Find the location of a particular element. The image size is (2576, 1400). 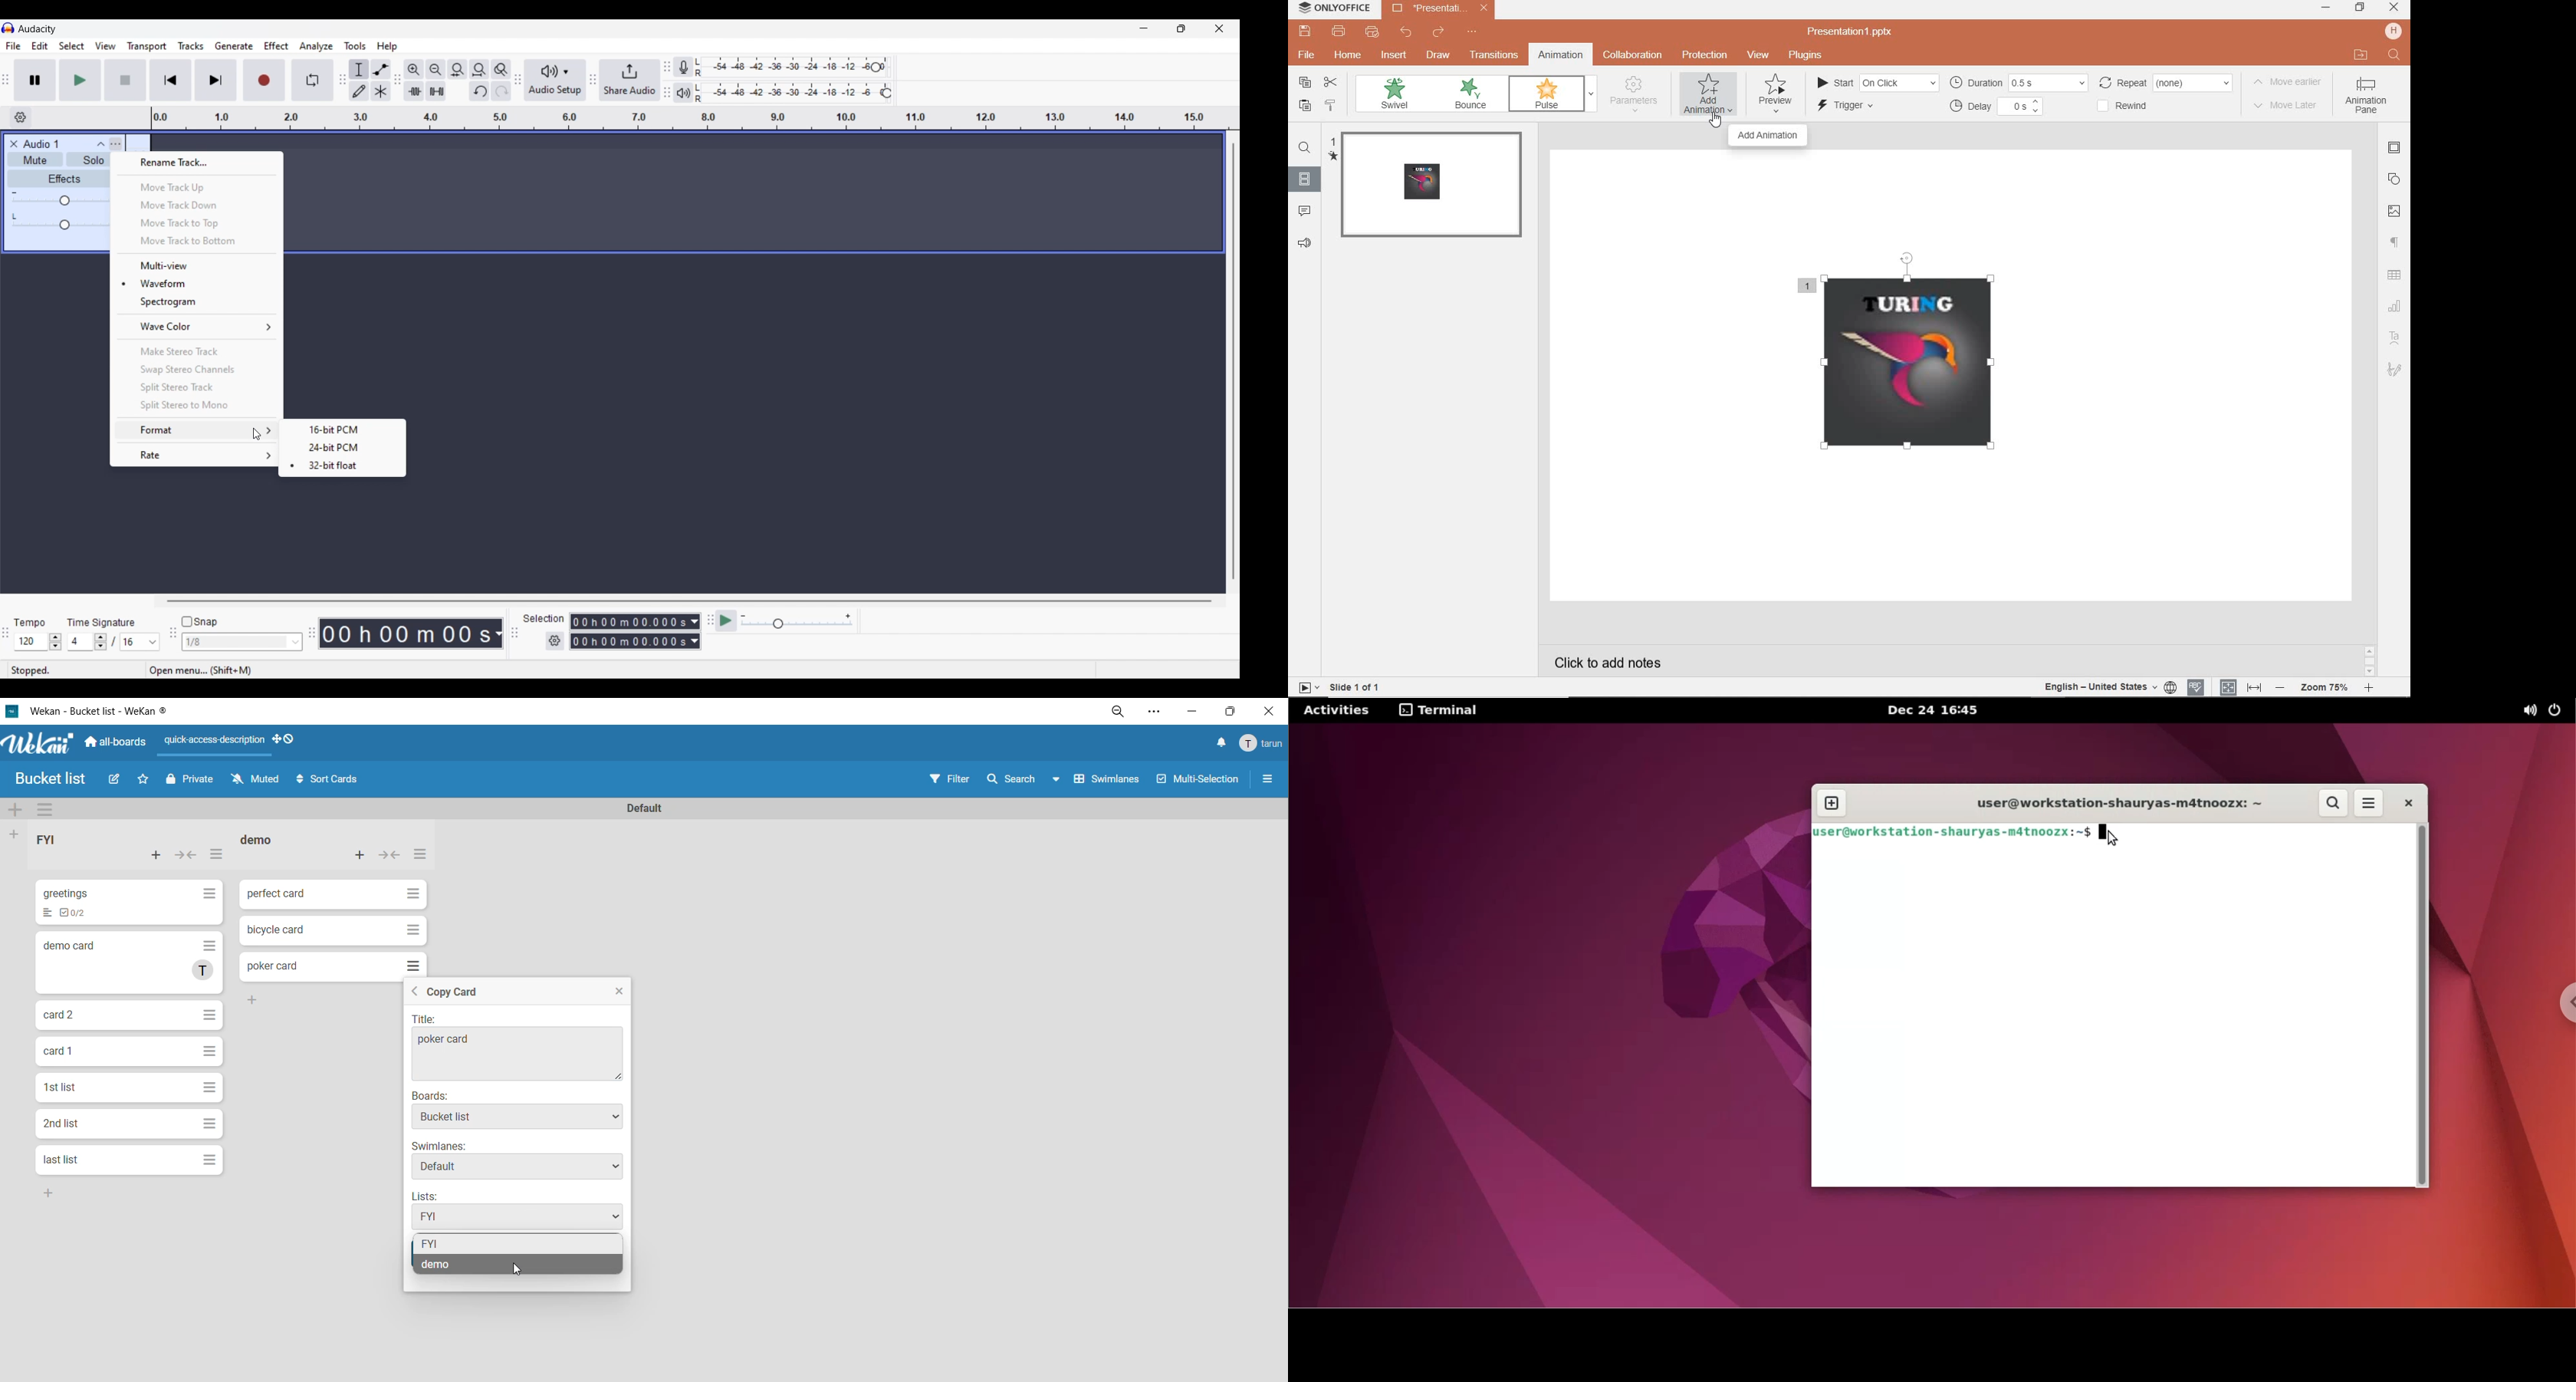

Bucket list is located at coordinates (54, 780).